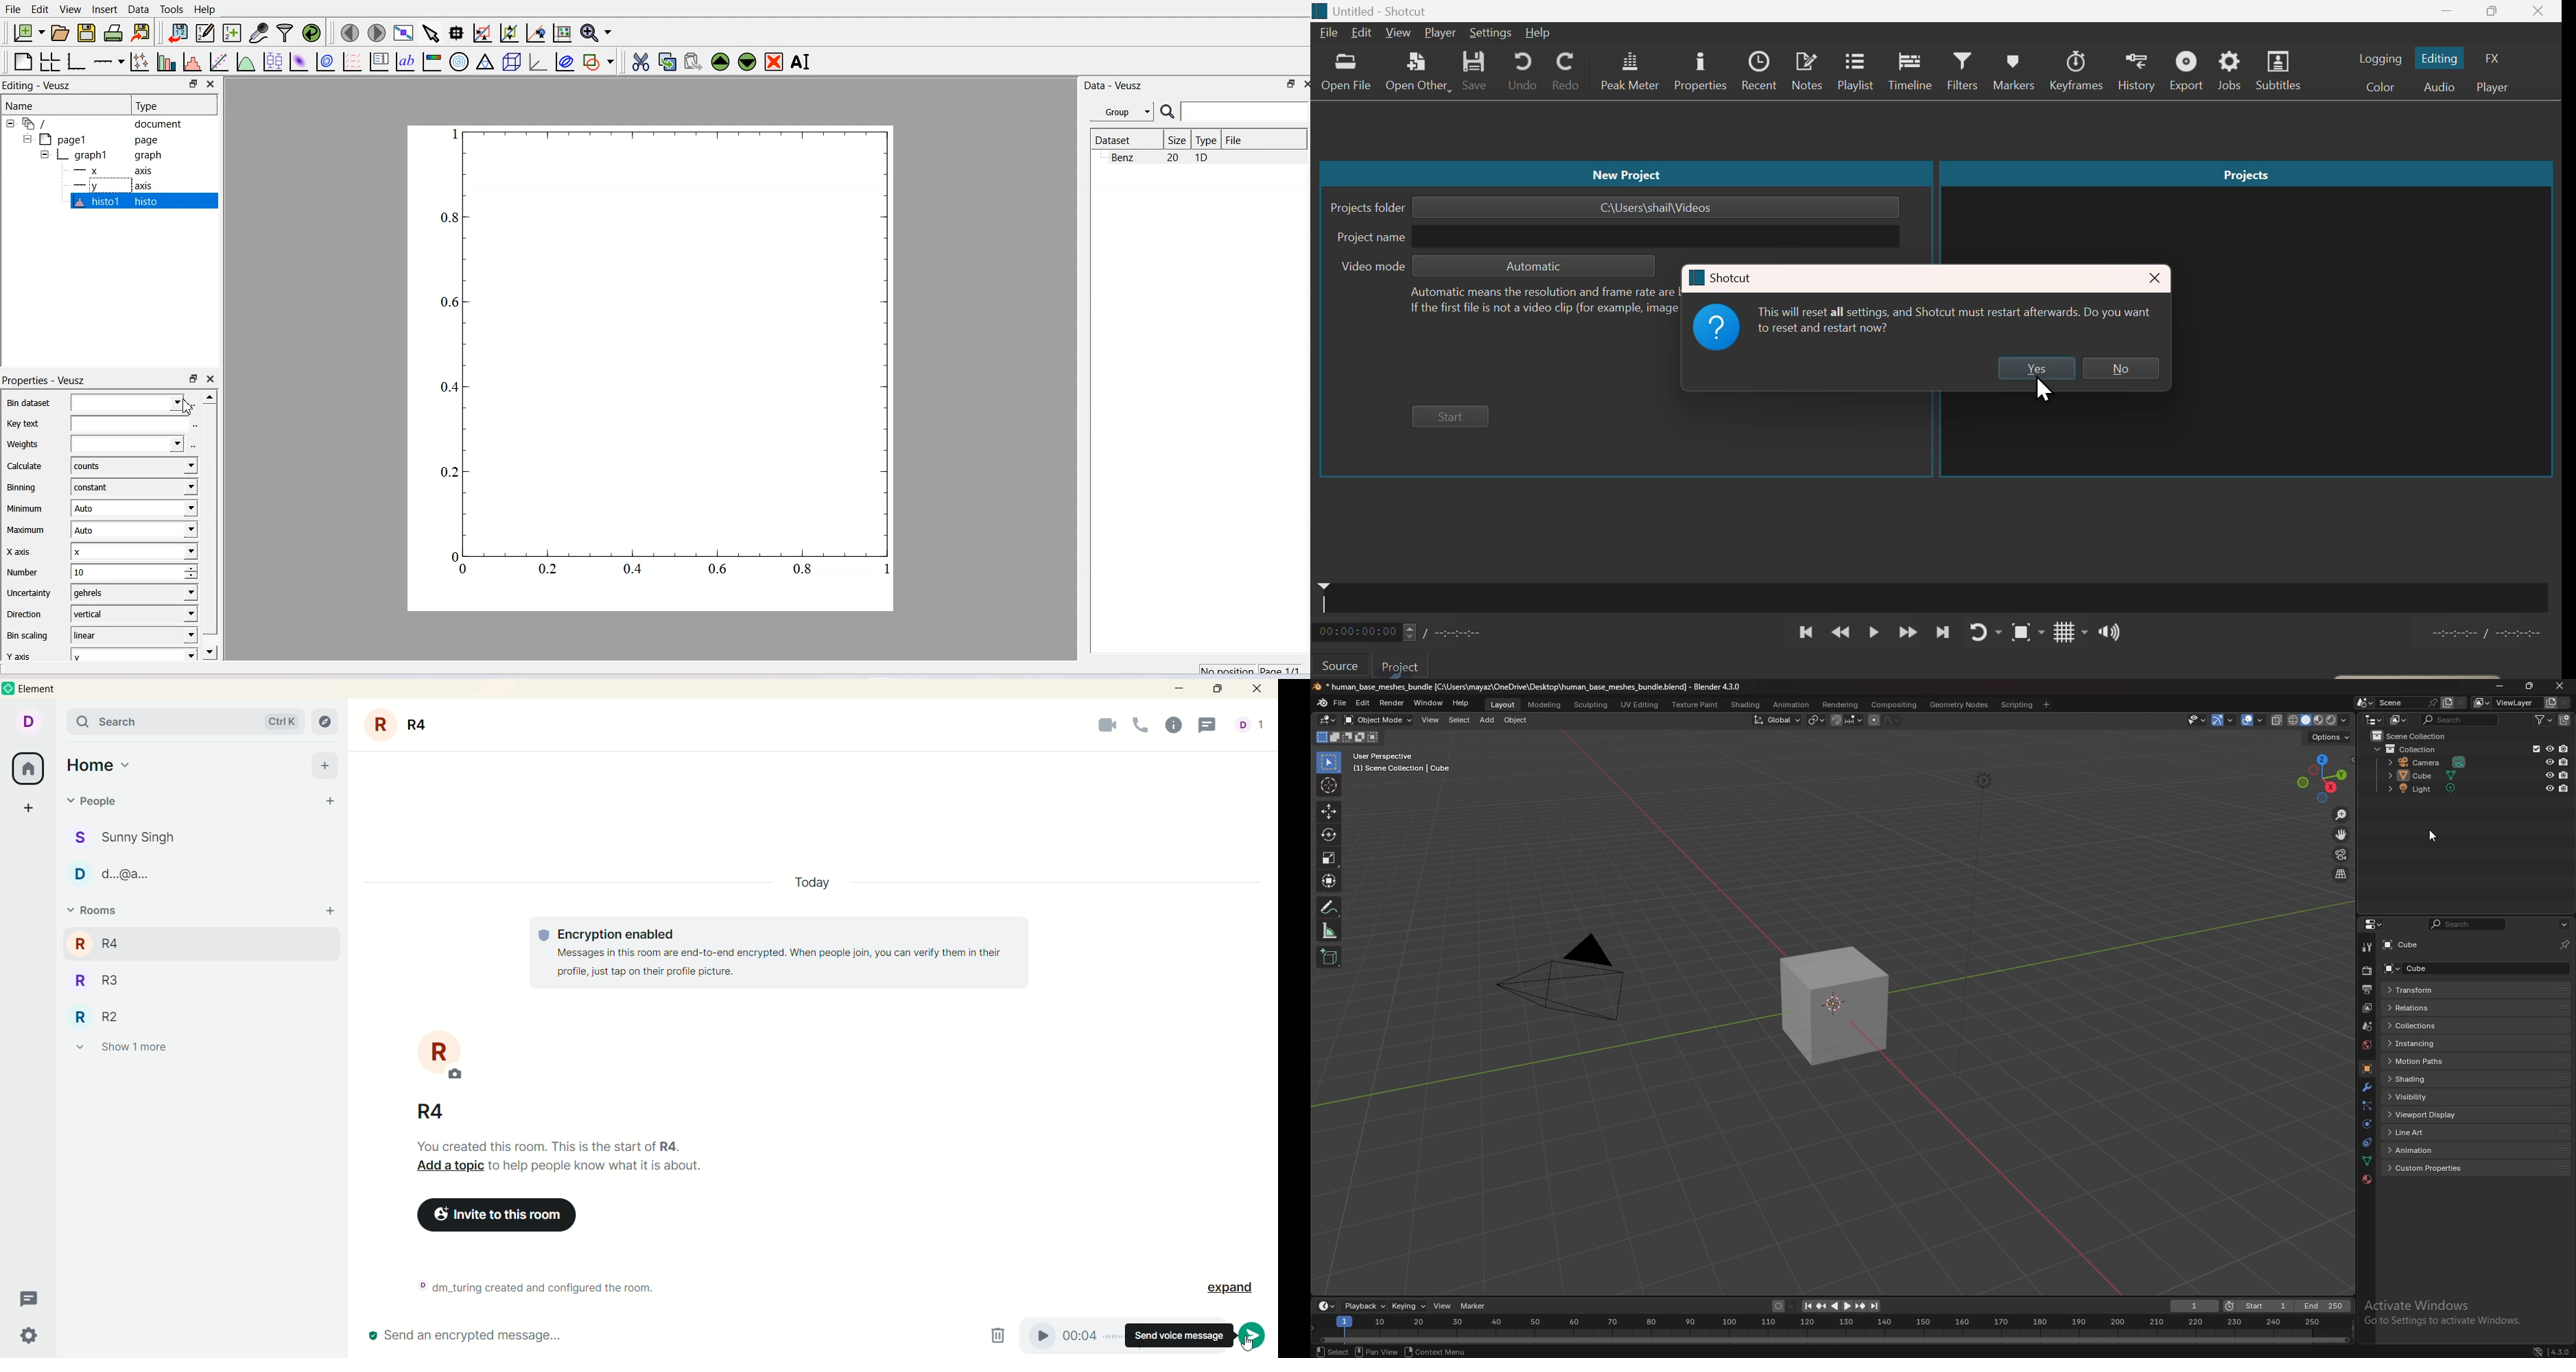 Image resolution: width=2576 pixels, height=1372 pixels. I want to click on start, so click(2257, 1306).